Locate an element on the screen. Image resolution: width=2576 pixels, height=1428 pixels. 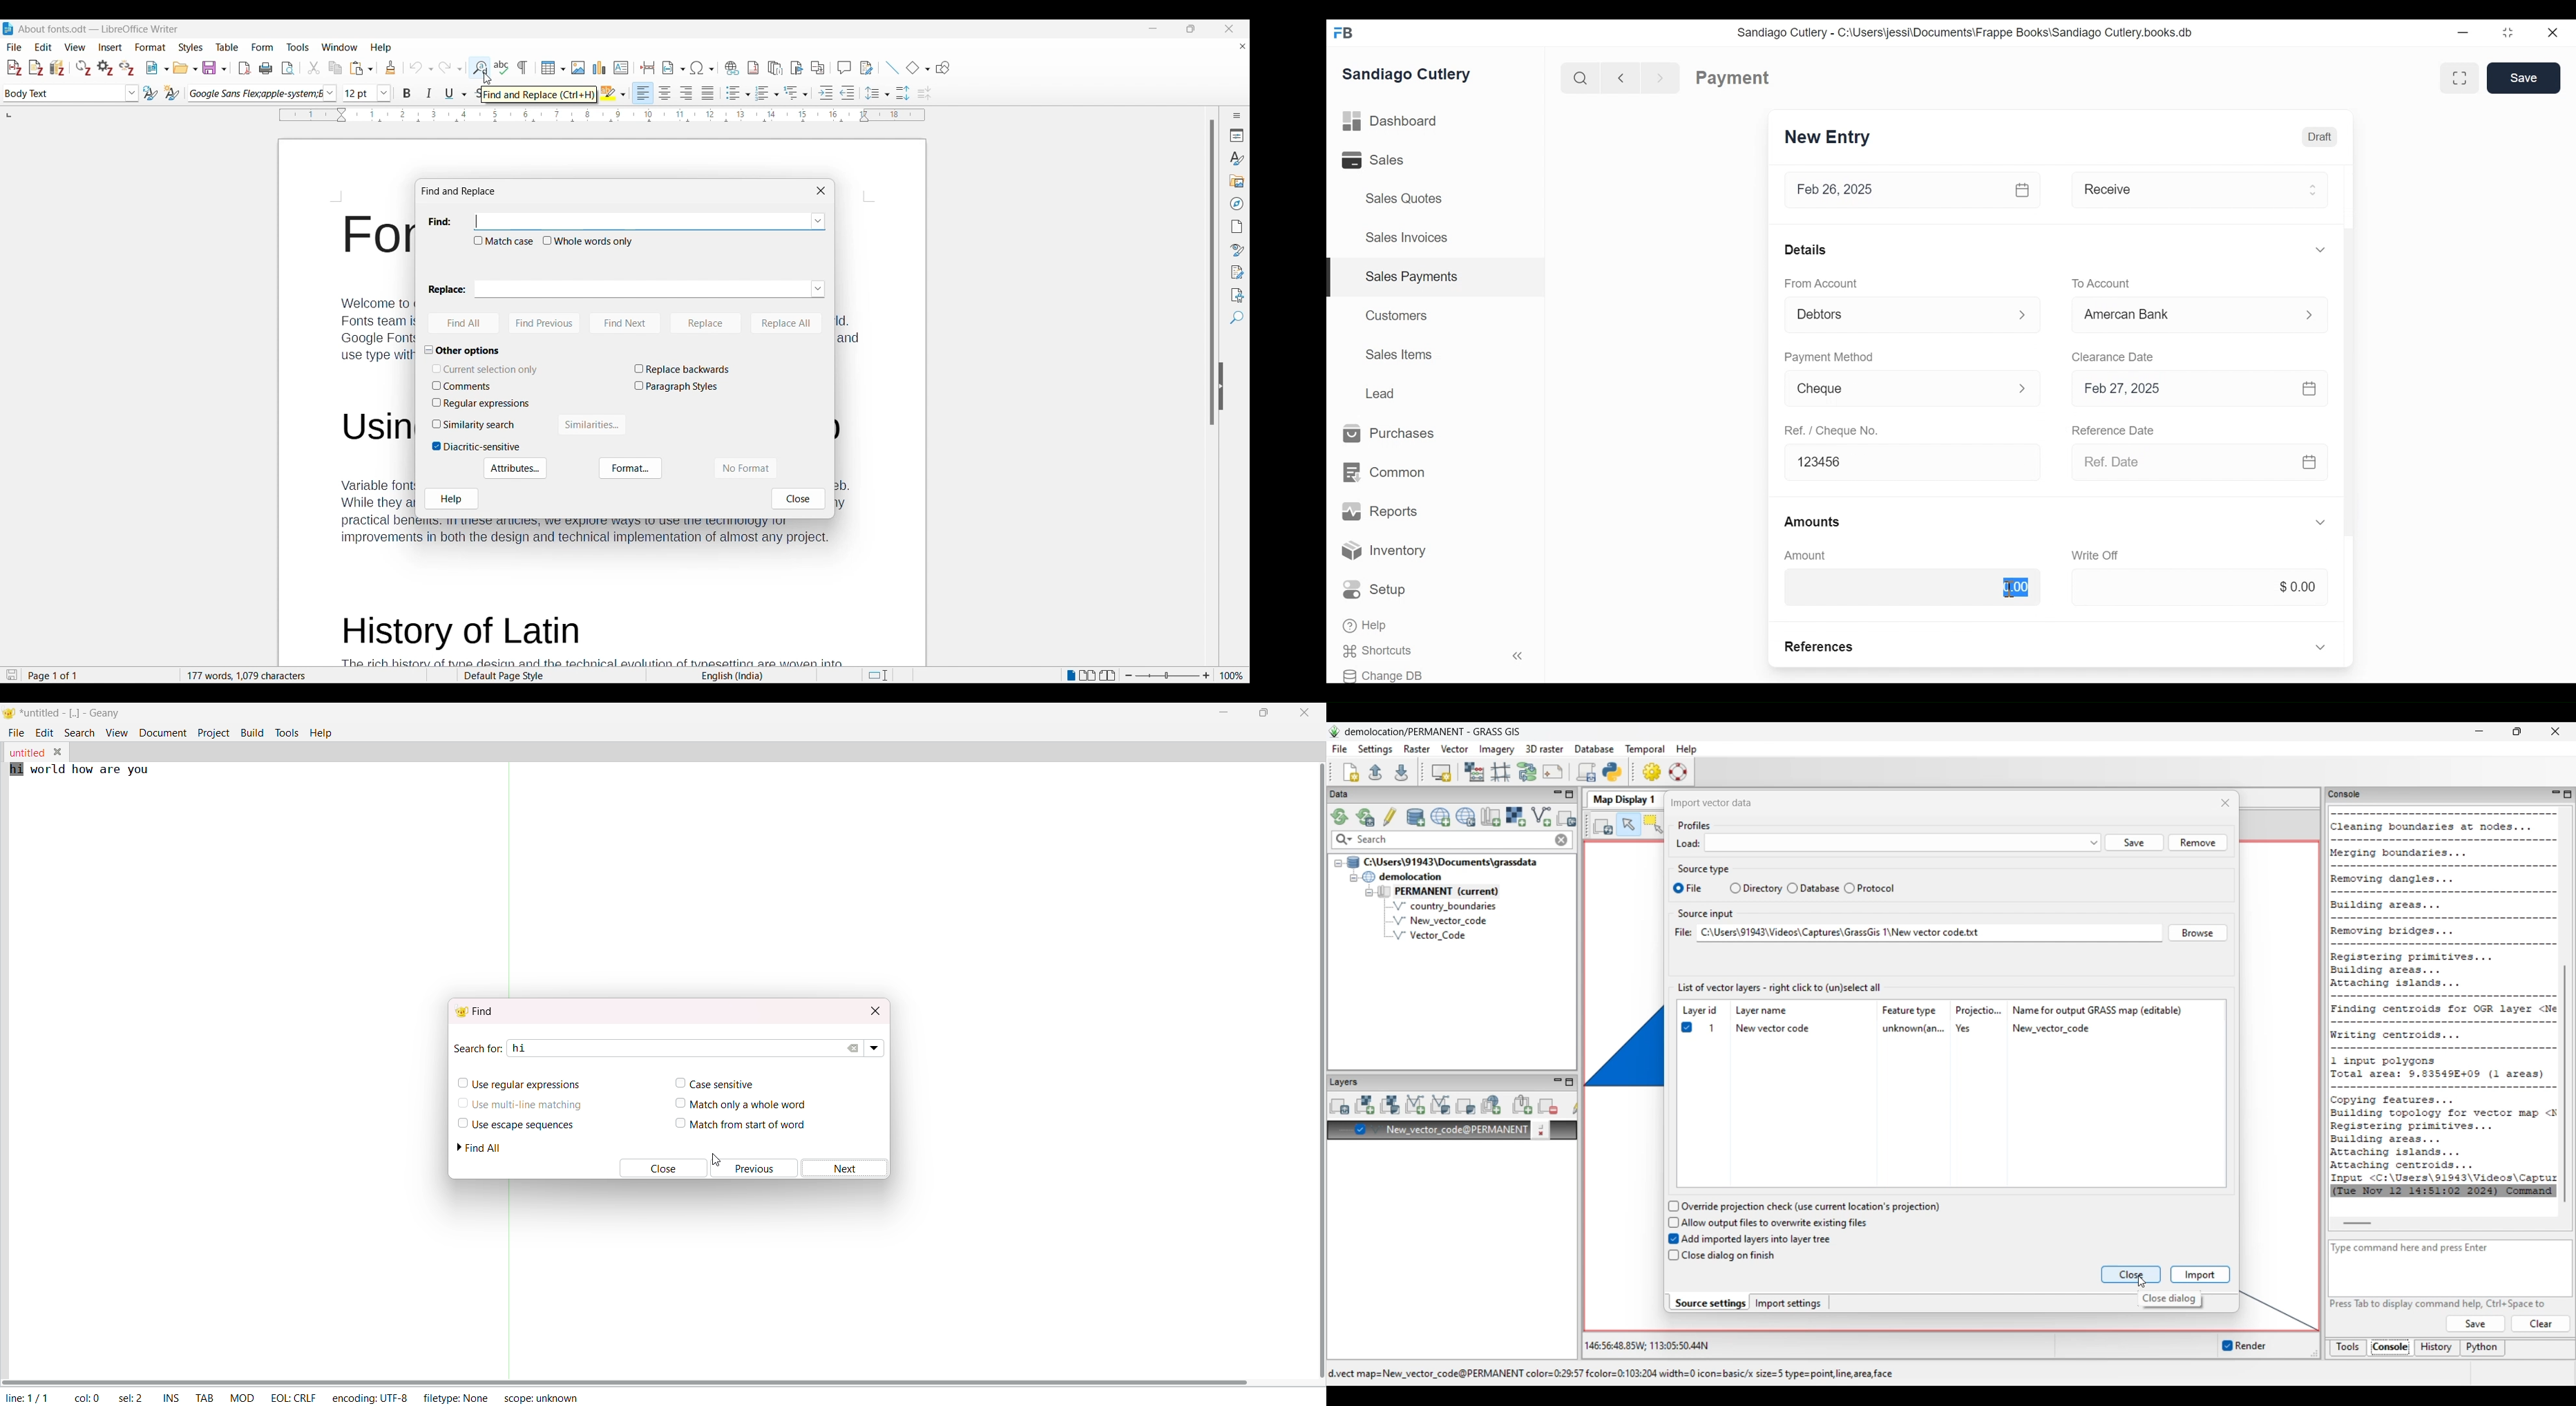
$0.00 is located at coordinates (1909, 586).